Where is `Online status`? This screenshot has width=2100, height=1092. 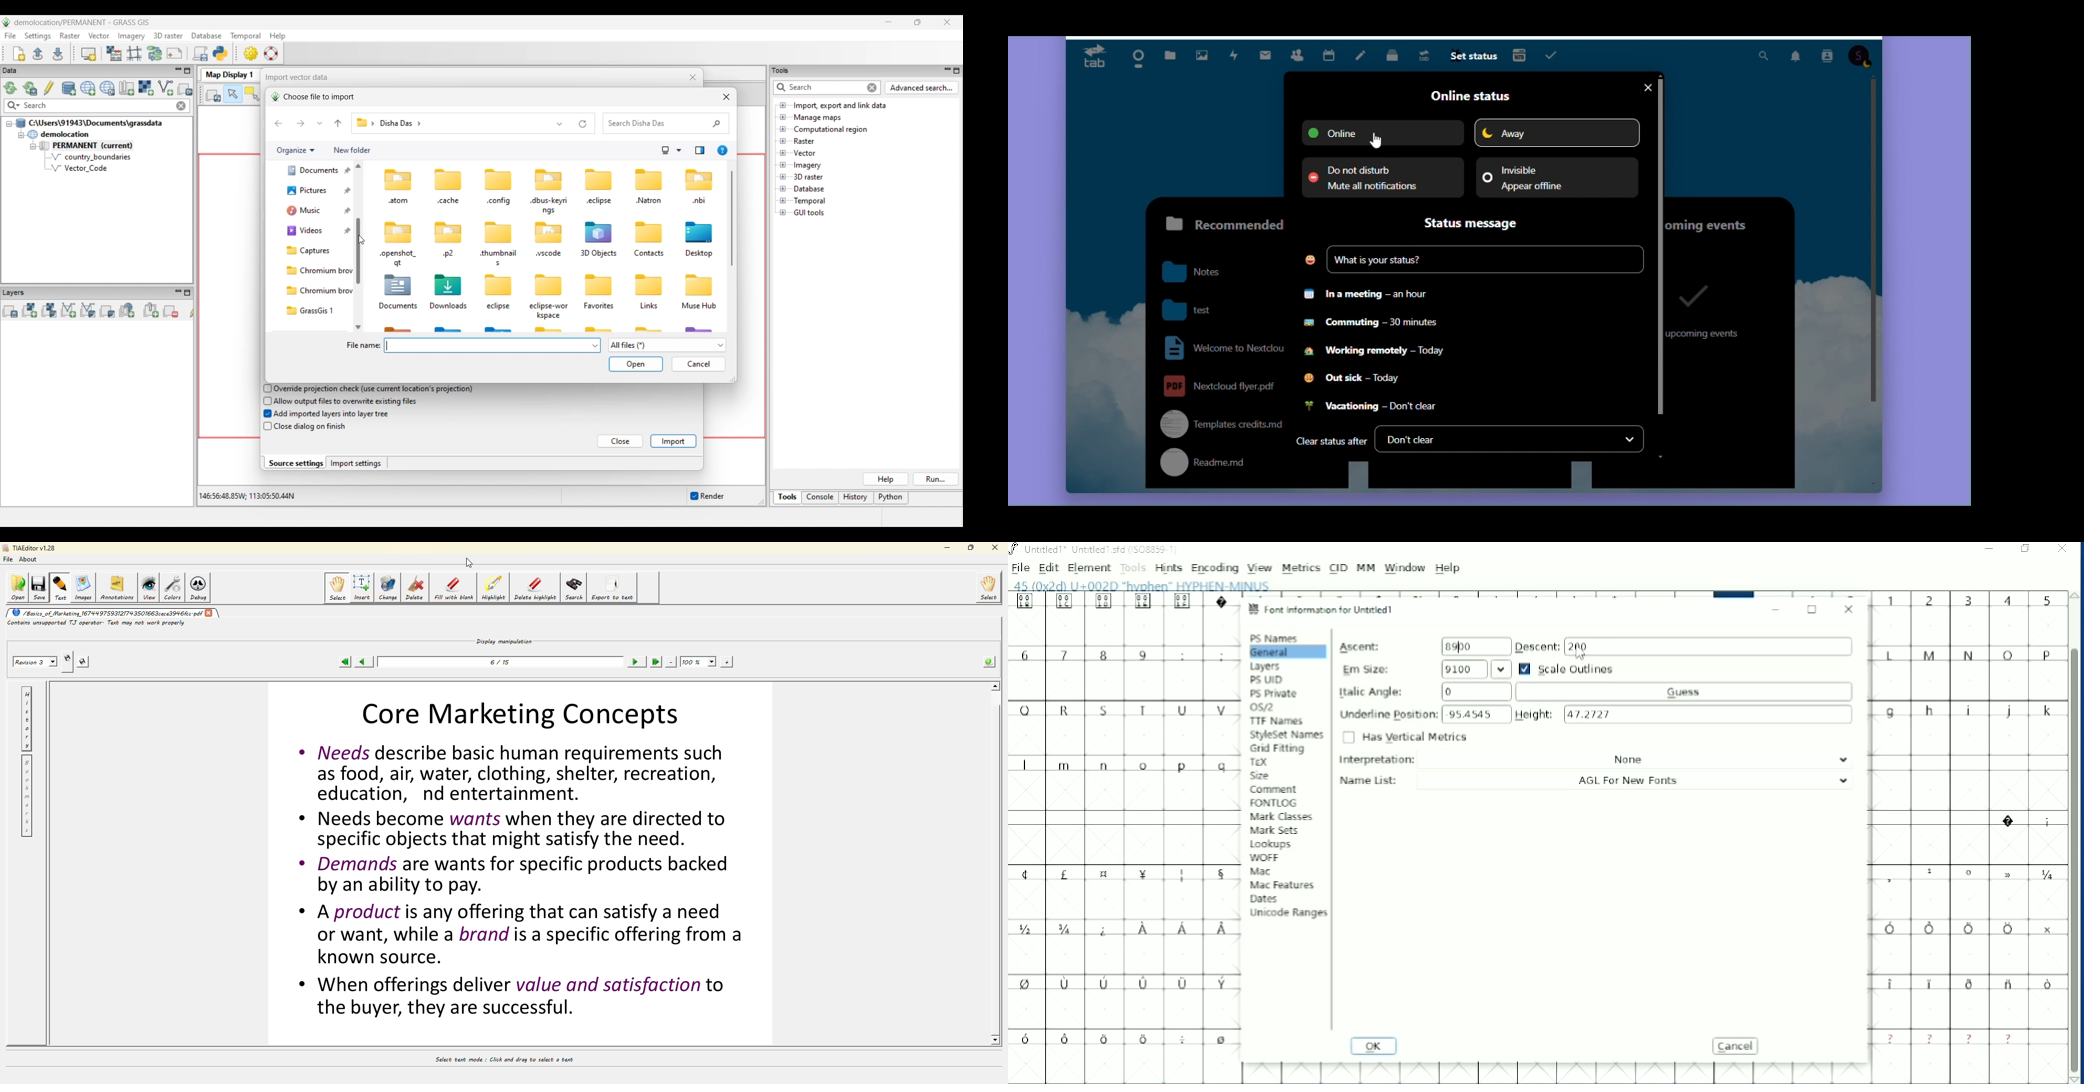 Online status is located at coordinates (1469, 96).